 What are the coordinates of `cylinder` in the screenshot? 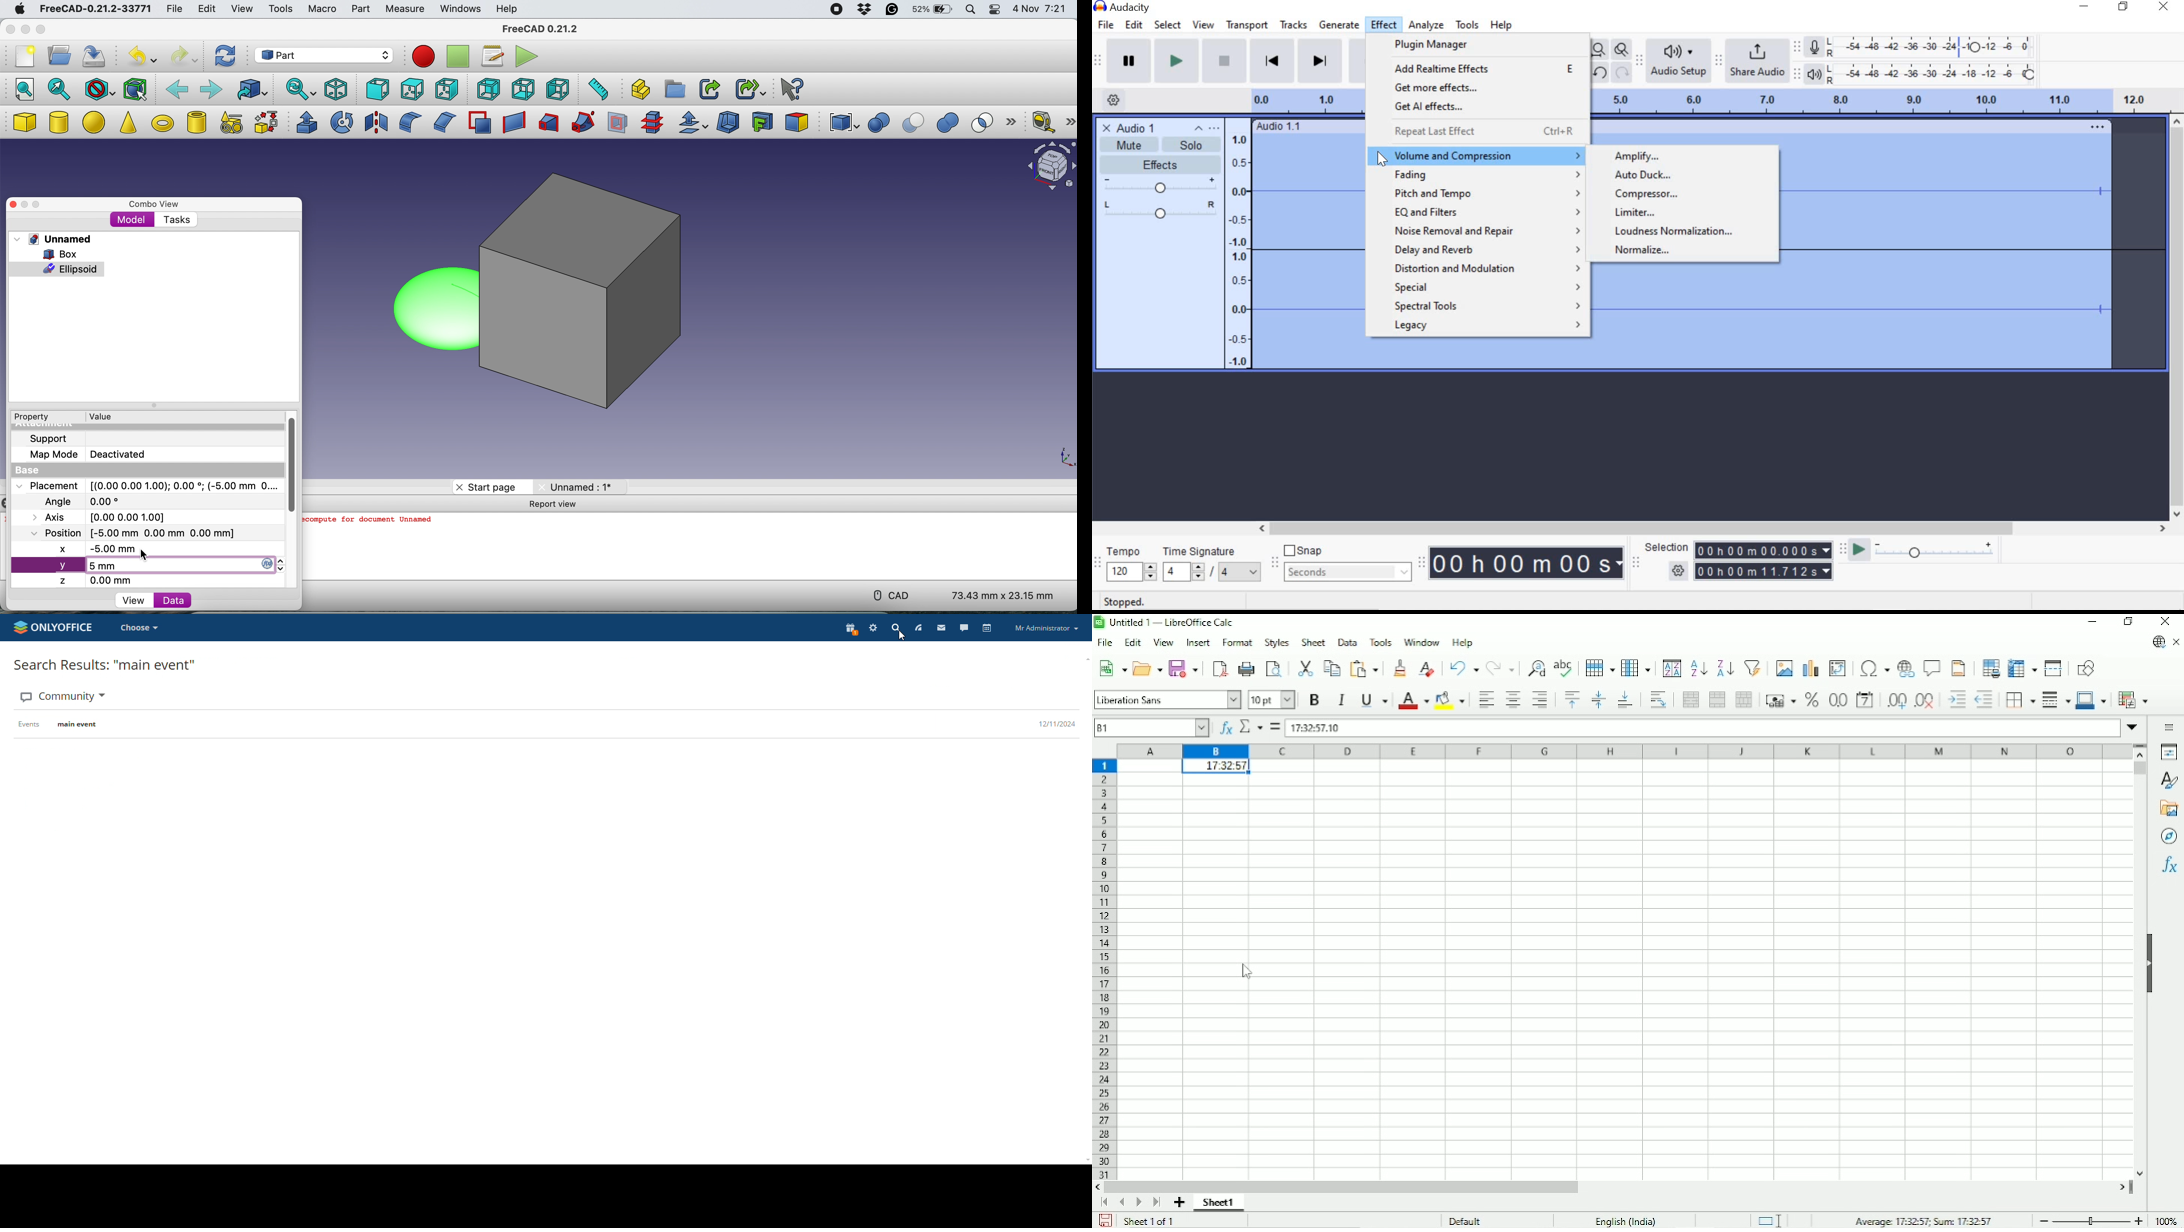 It's located at (59, 124).